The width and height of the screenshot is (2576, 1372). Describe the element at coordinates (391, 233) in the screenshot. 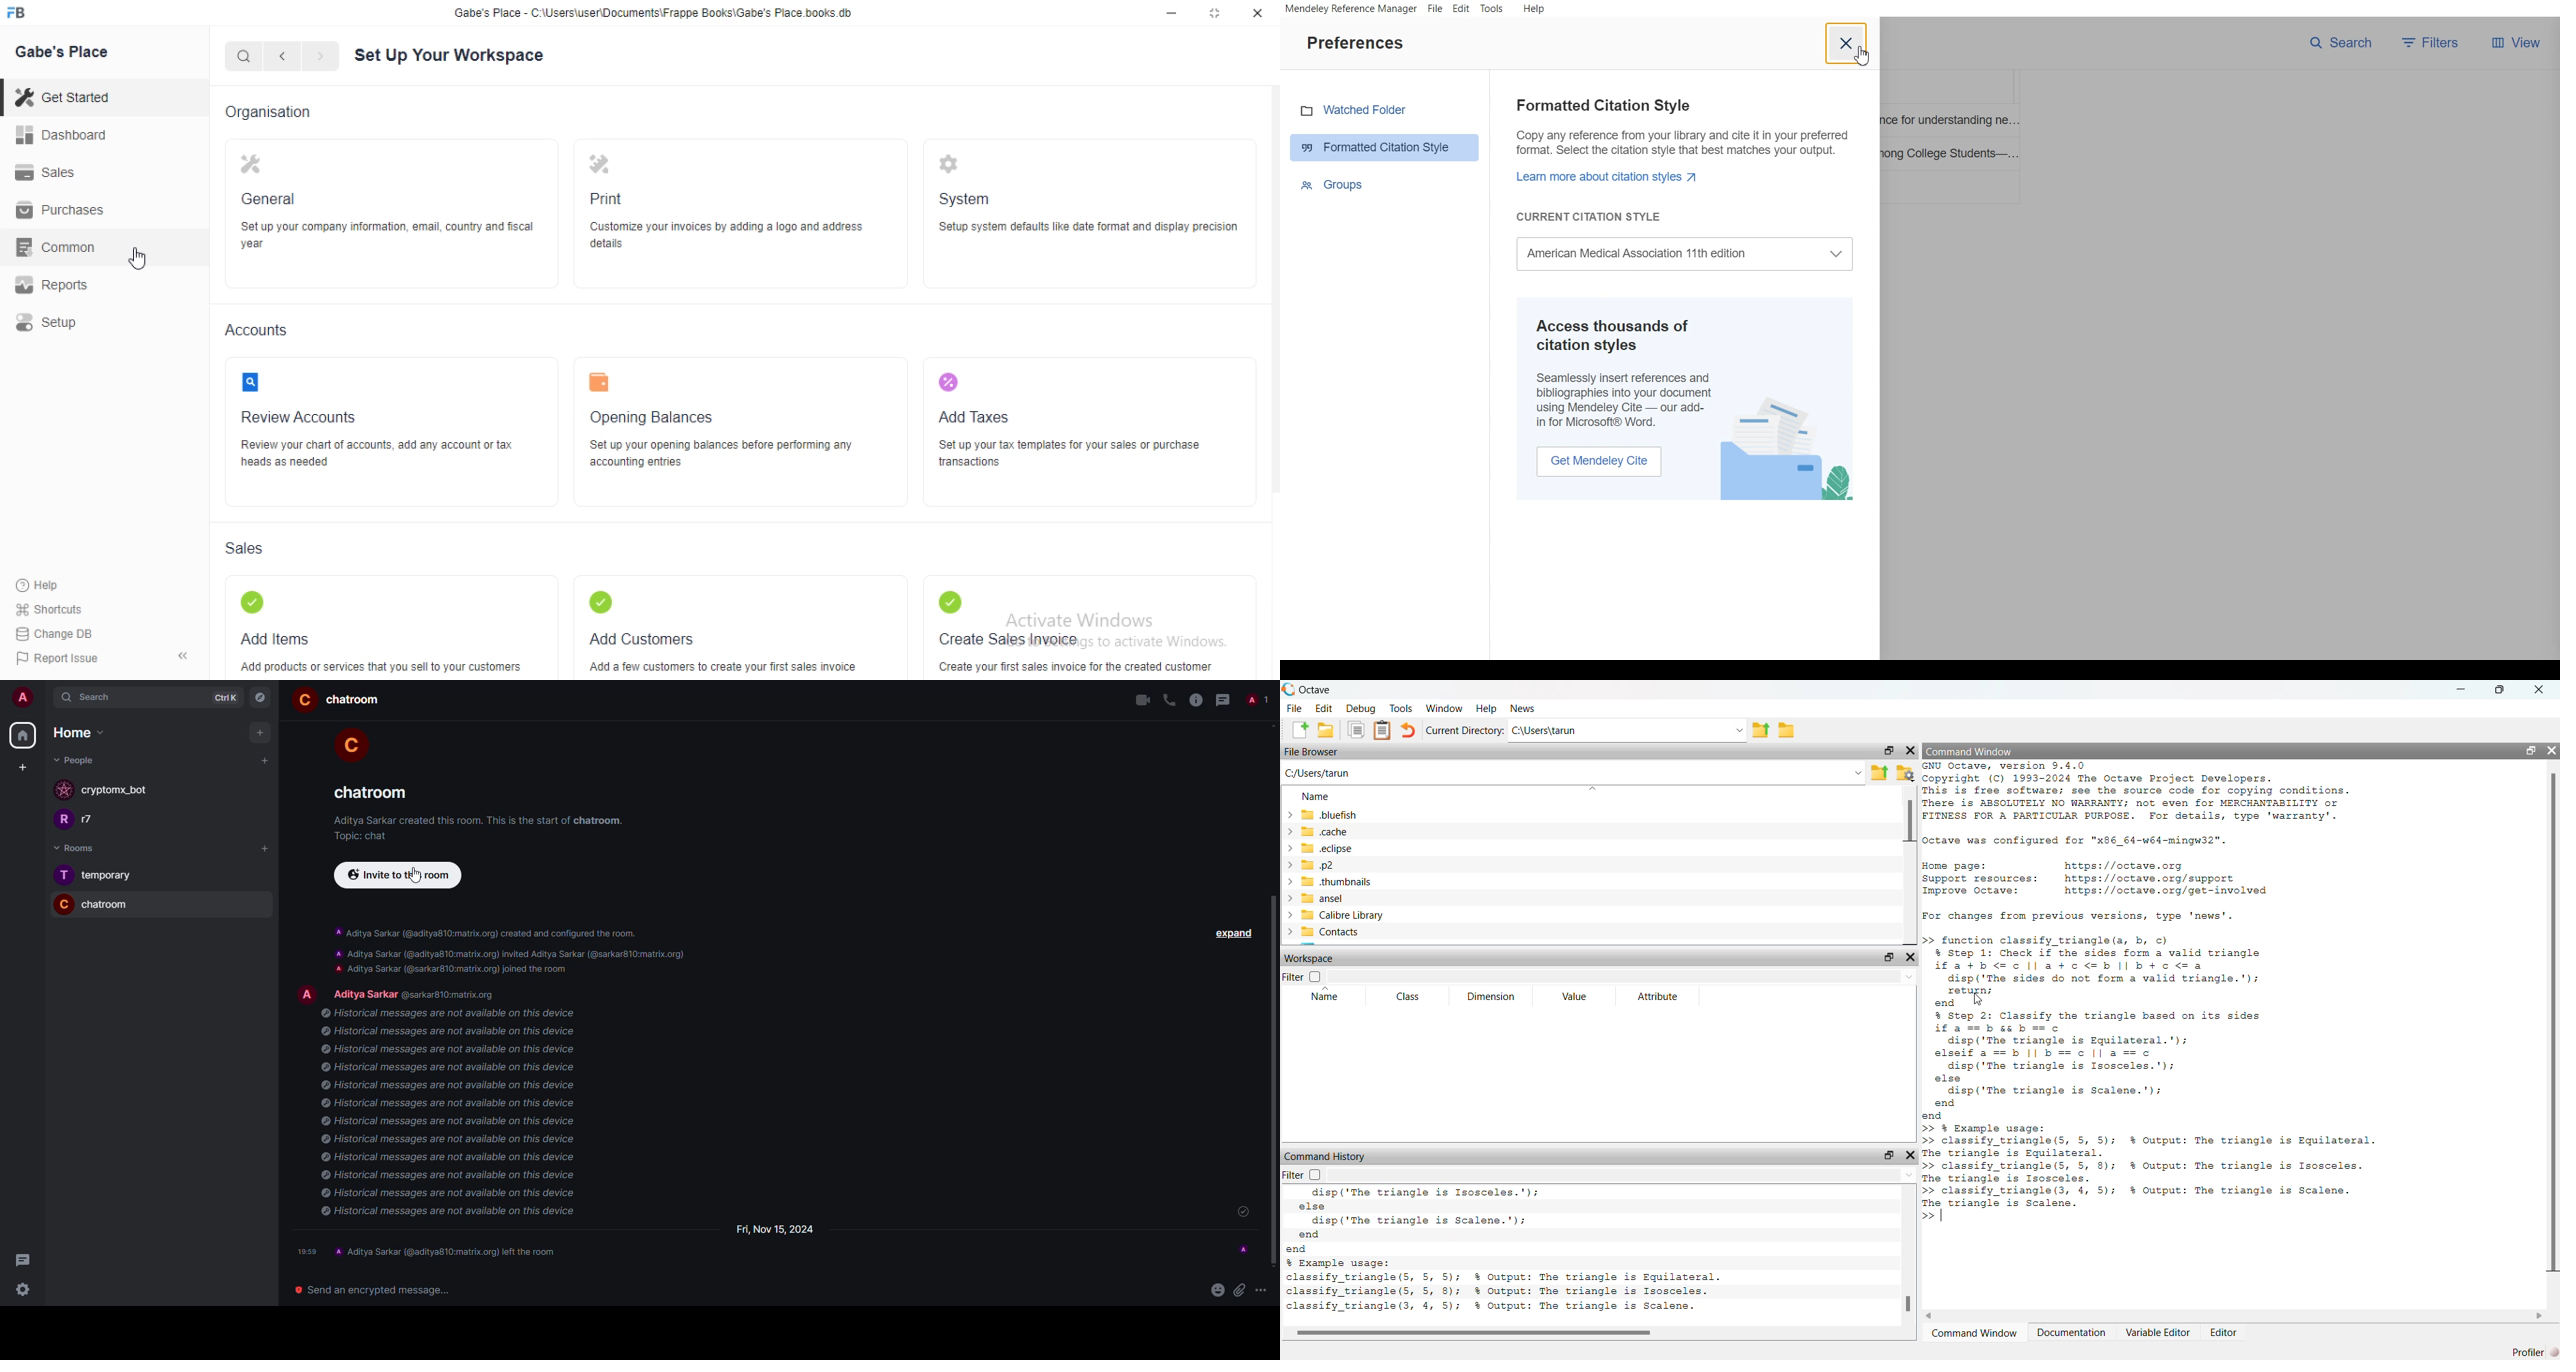

I see `‘Setup your company information, email, country and fiscal
year` at that location.